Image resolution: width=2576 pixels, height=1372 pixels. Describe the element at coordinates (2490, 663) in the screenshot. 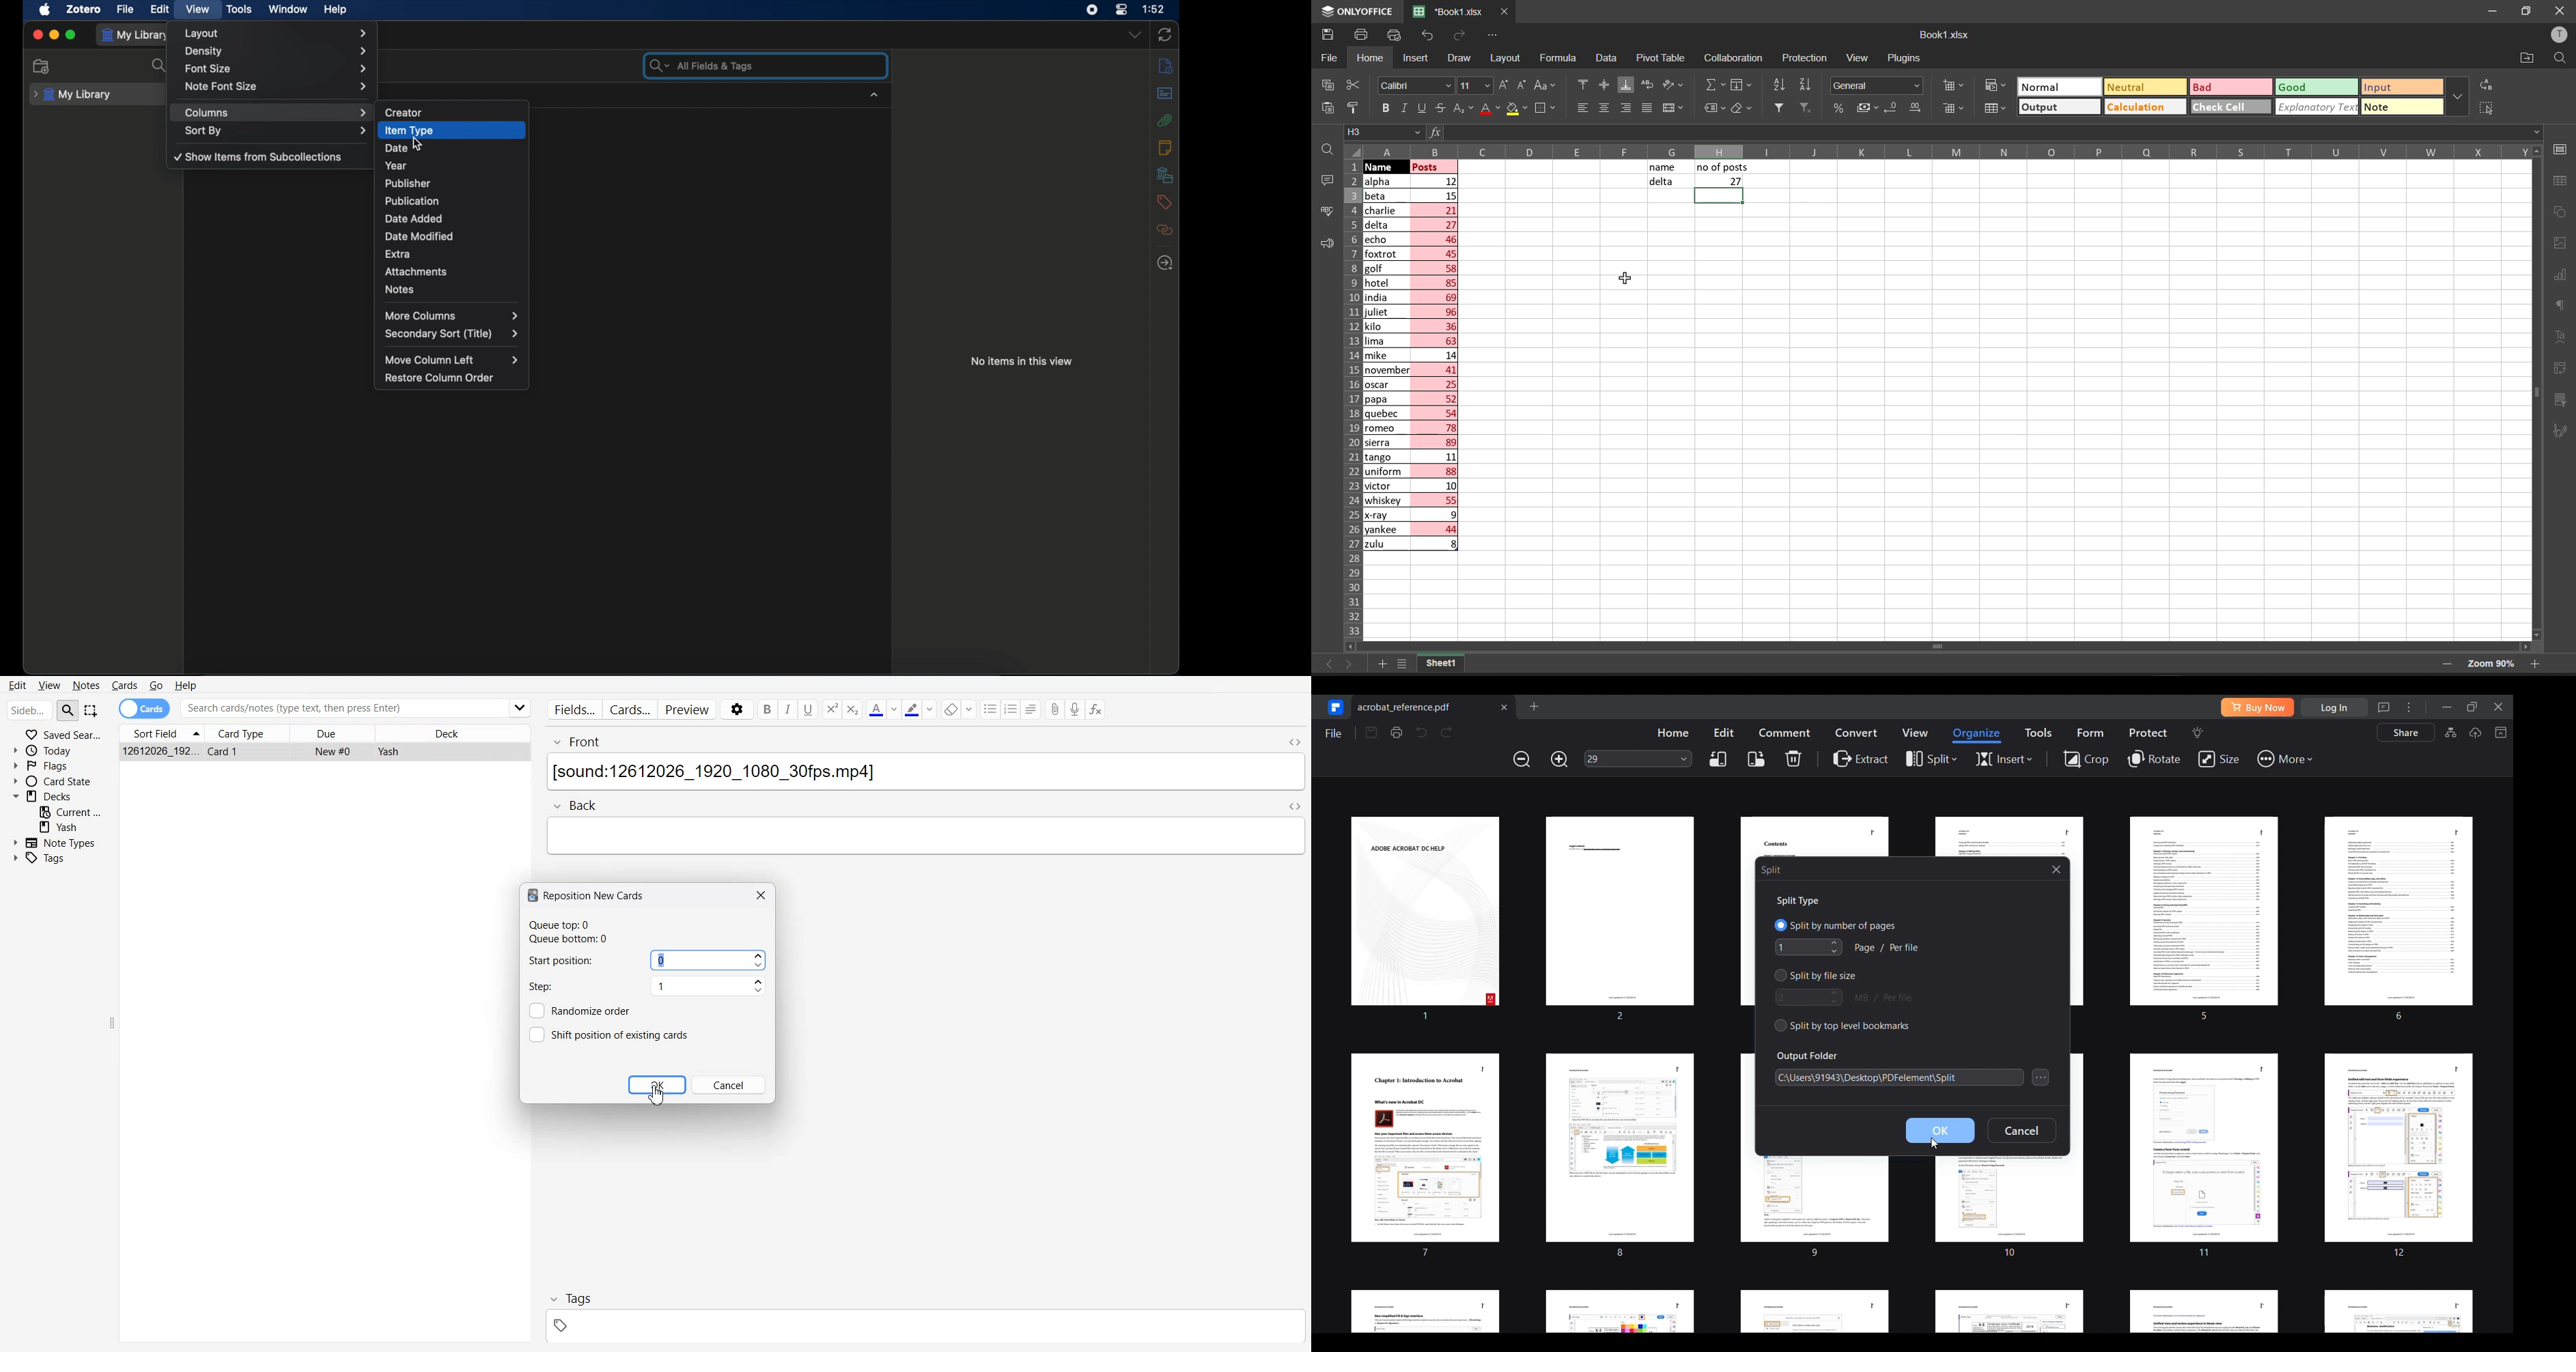

I see `zoom 90%` at that location.